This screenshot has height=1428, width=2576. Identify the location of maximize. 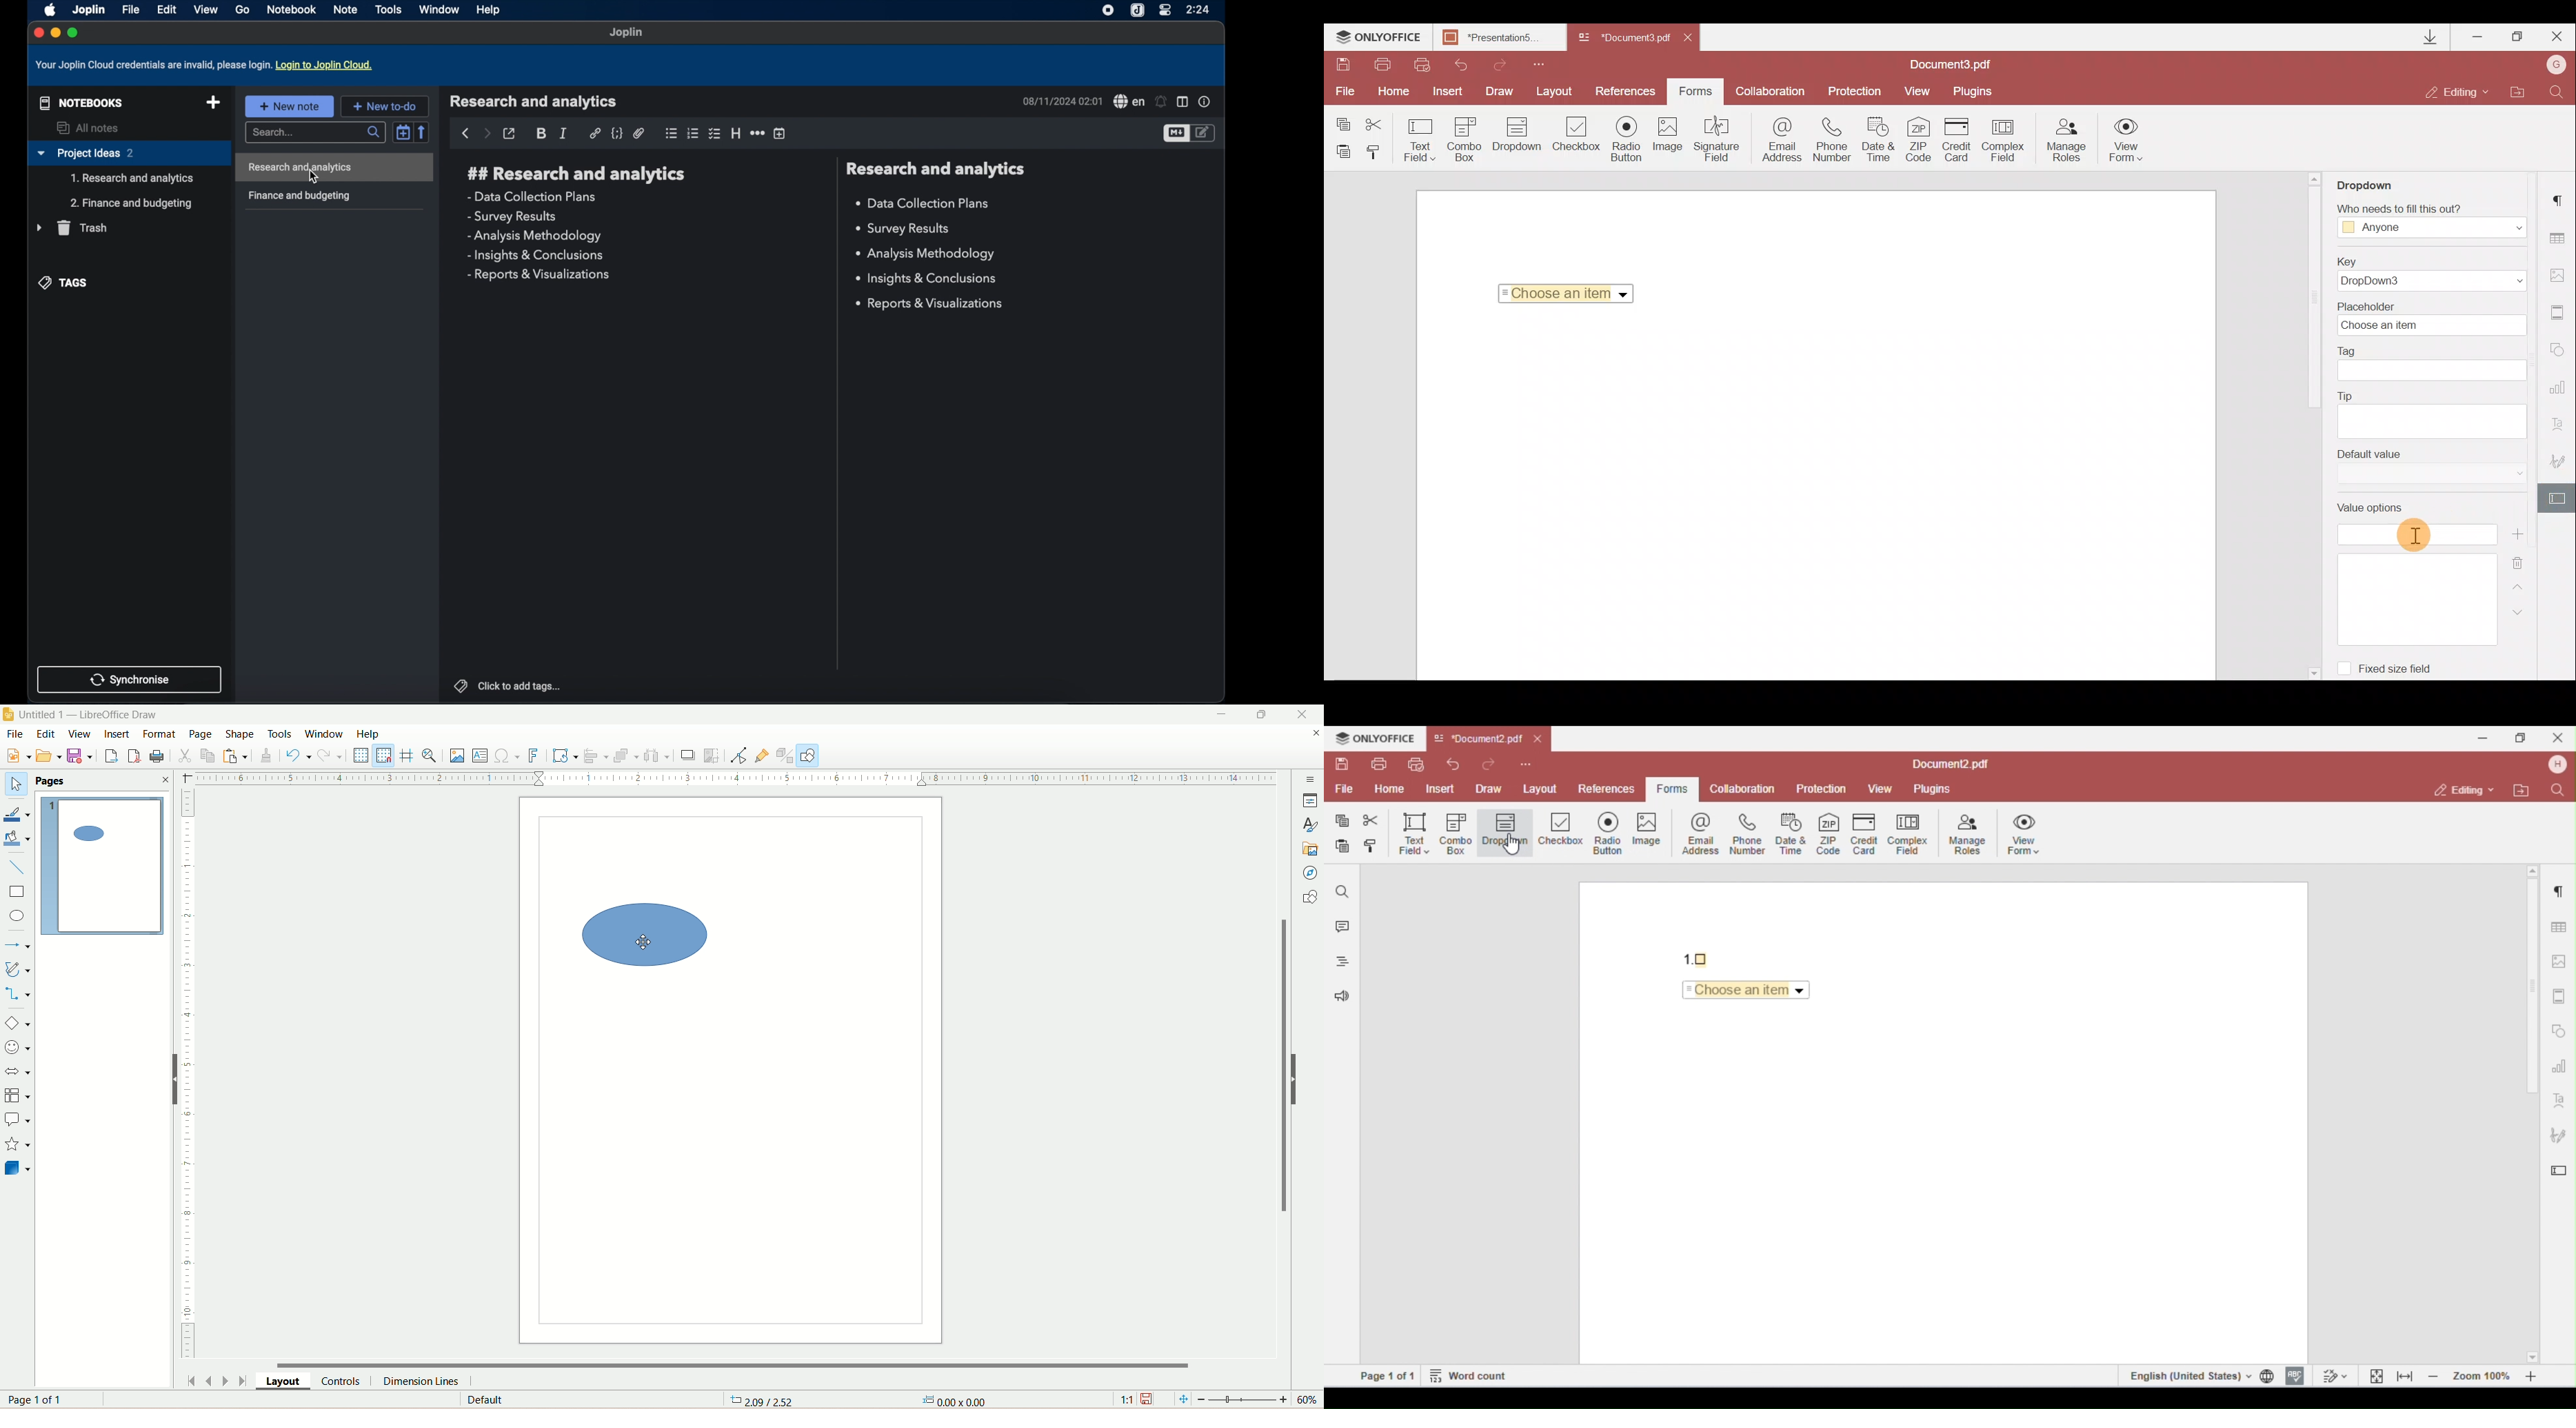
(74, 33).